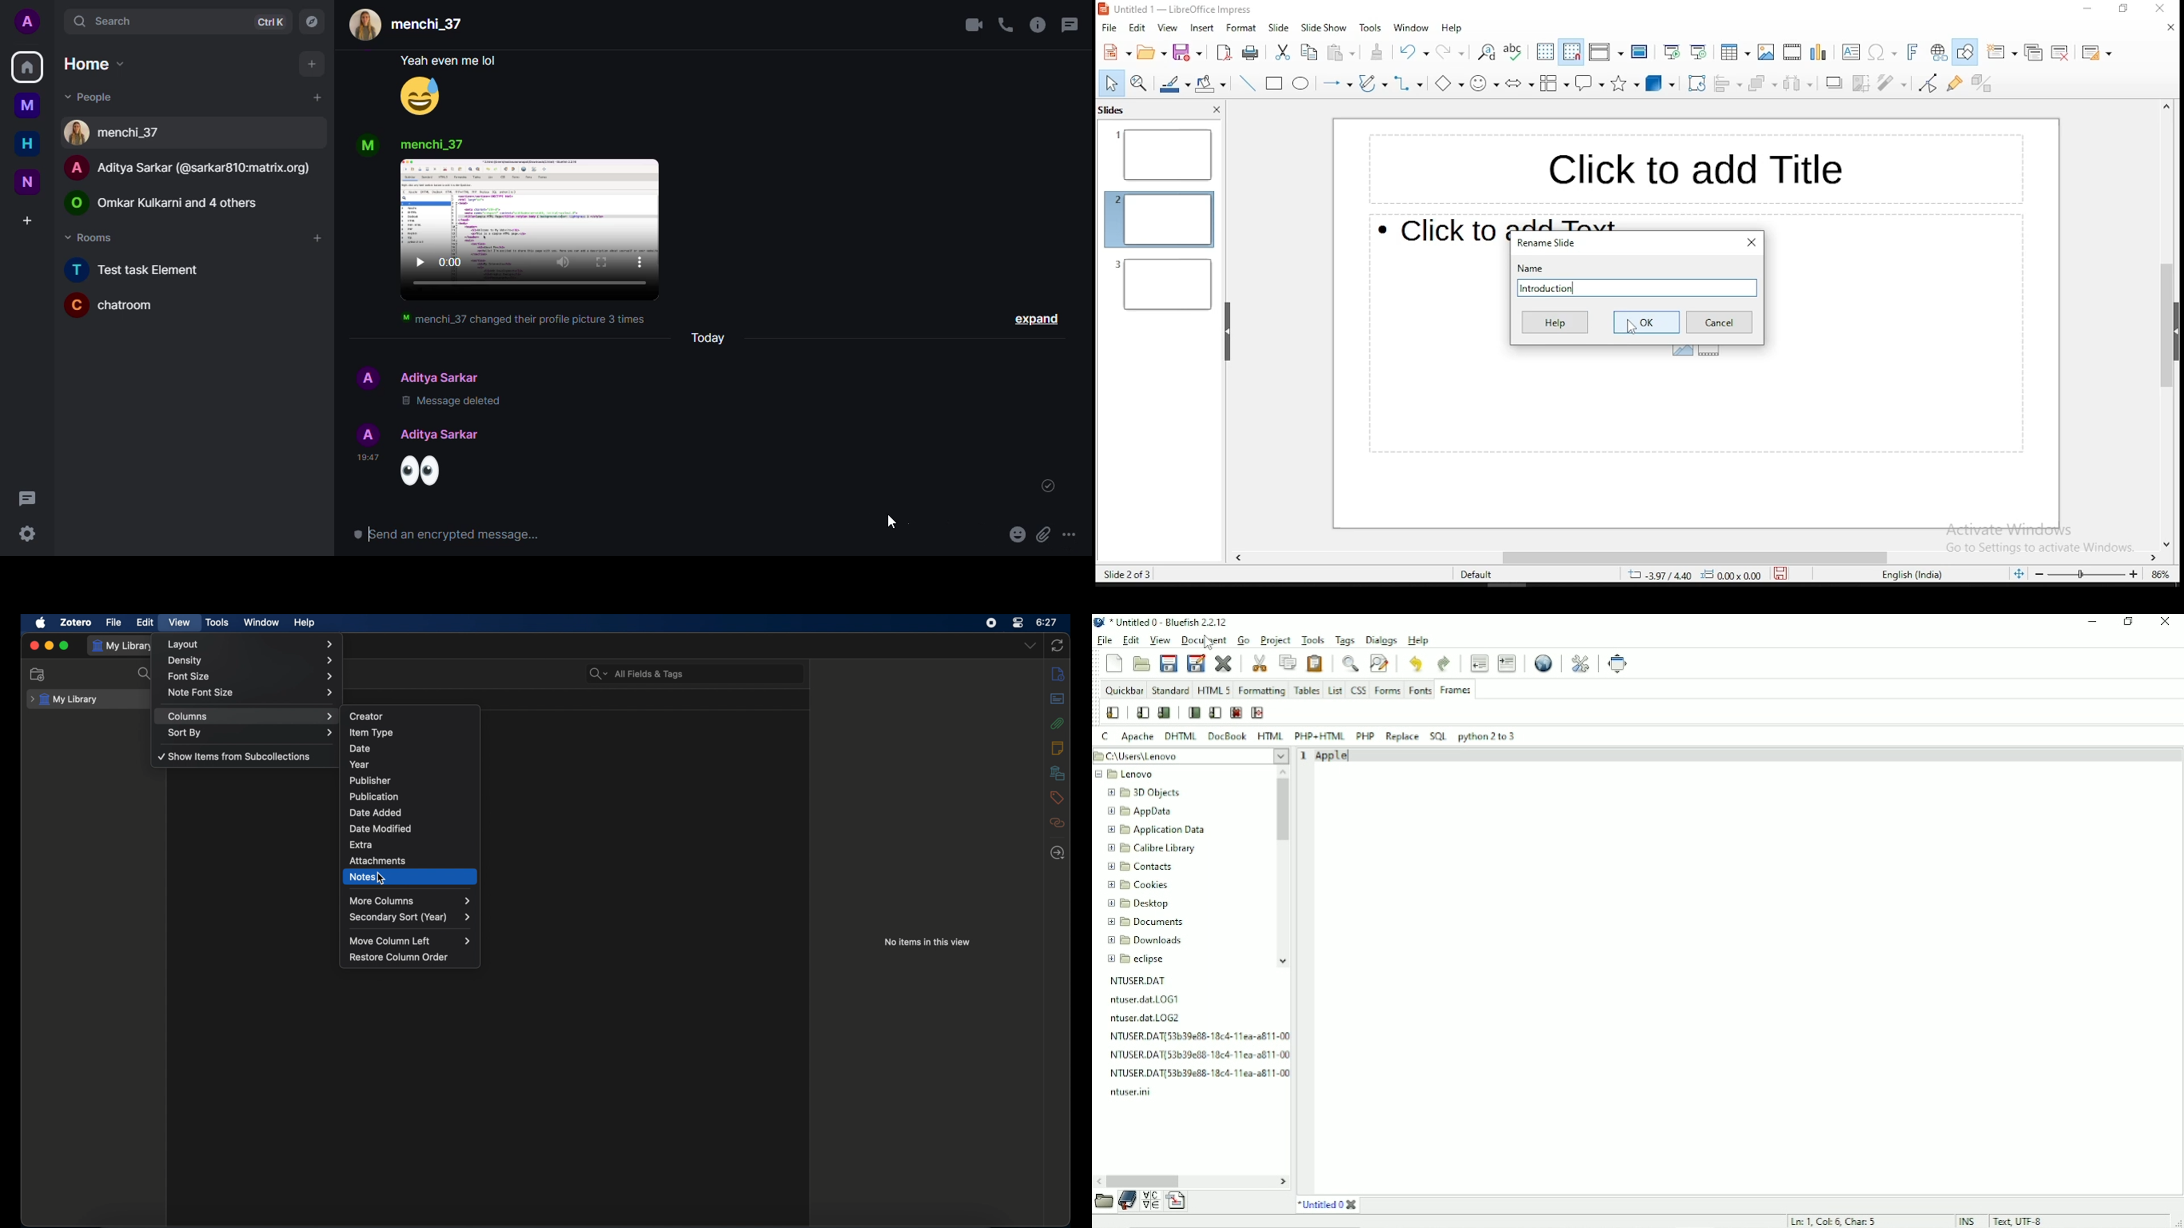 This screenshot has height=1232, width=2184. What do you see at coordinates (2162, 325) in the screenshot?
I see `scroll bar` at bounding box center [2162, 325].